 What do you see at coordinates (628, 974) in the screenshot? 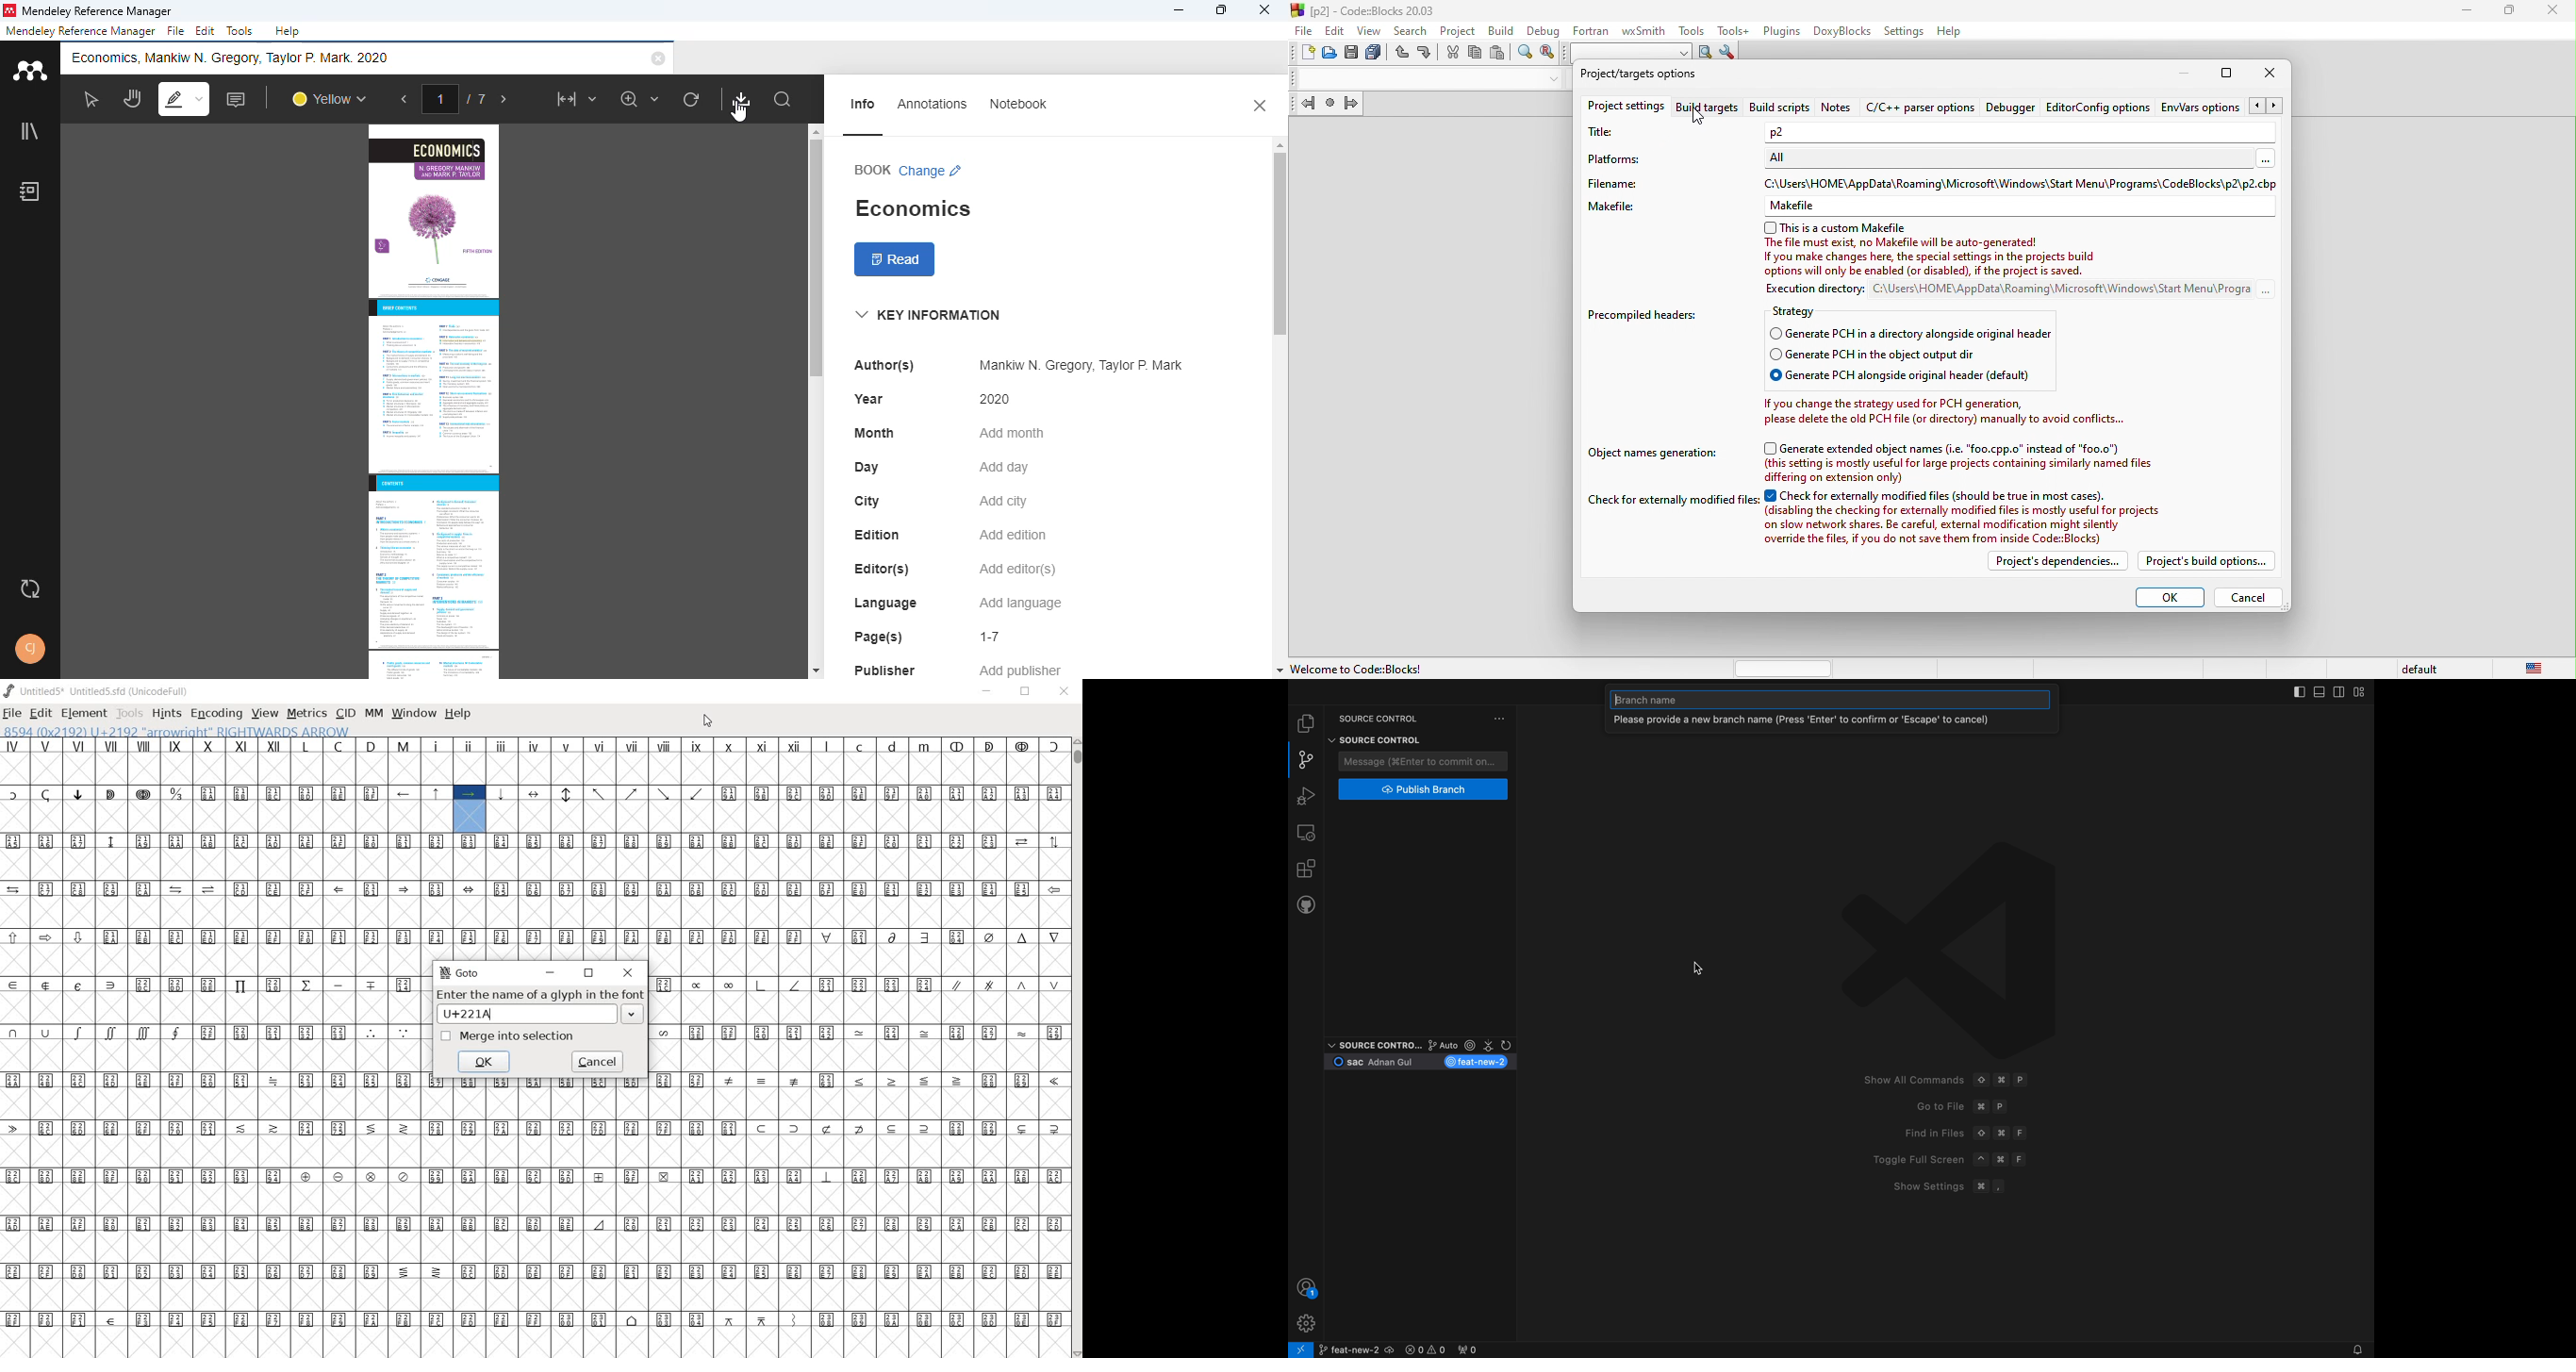
I see `close` at bounding box center [628, 974].